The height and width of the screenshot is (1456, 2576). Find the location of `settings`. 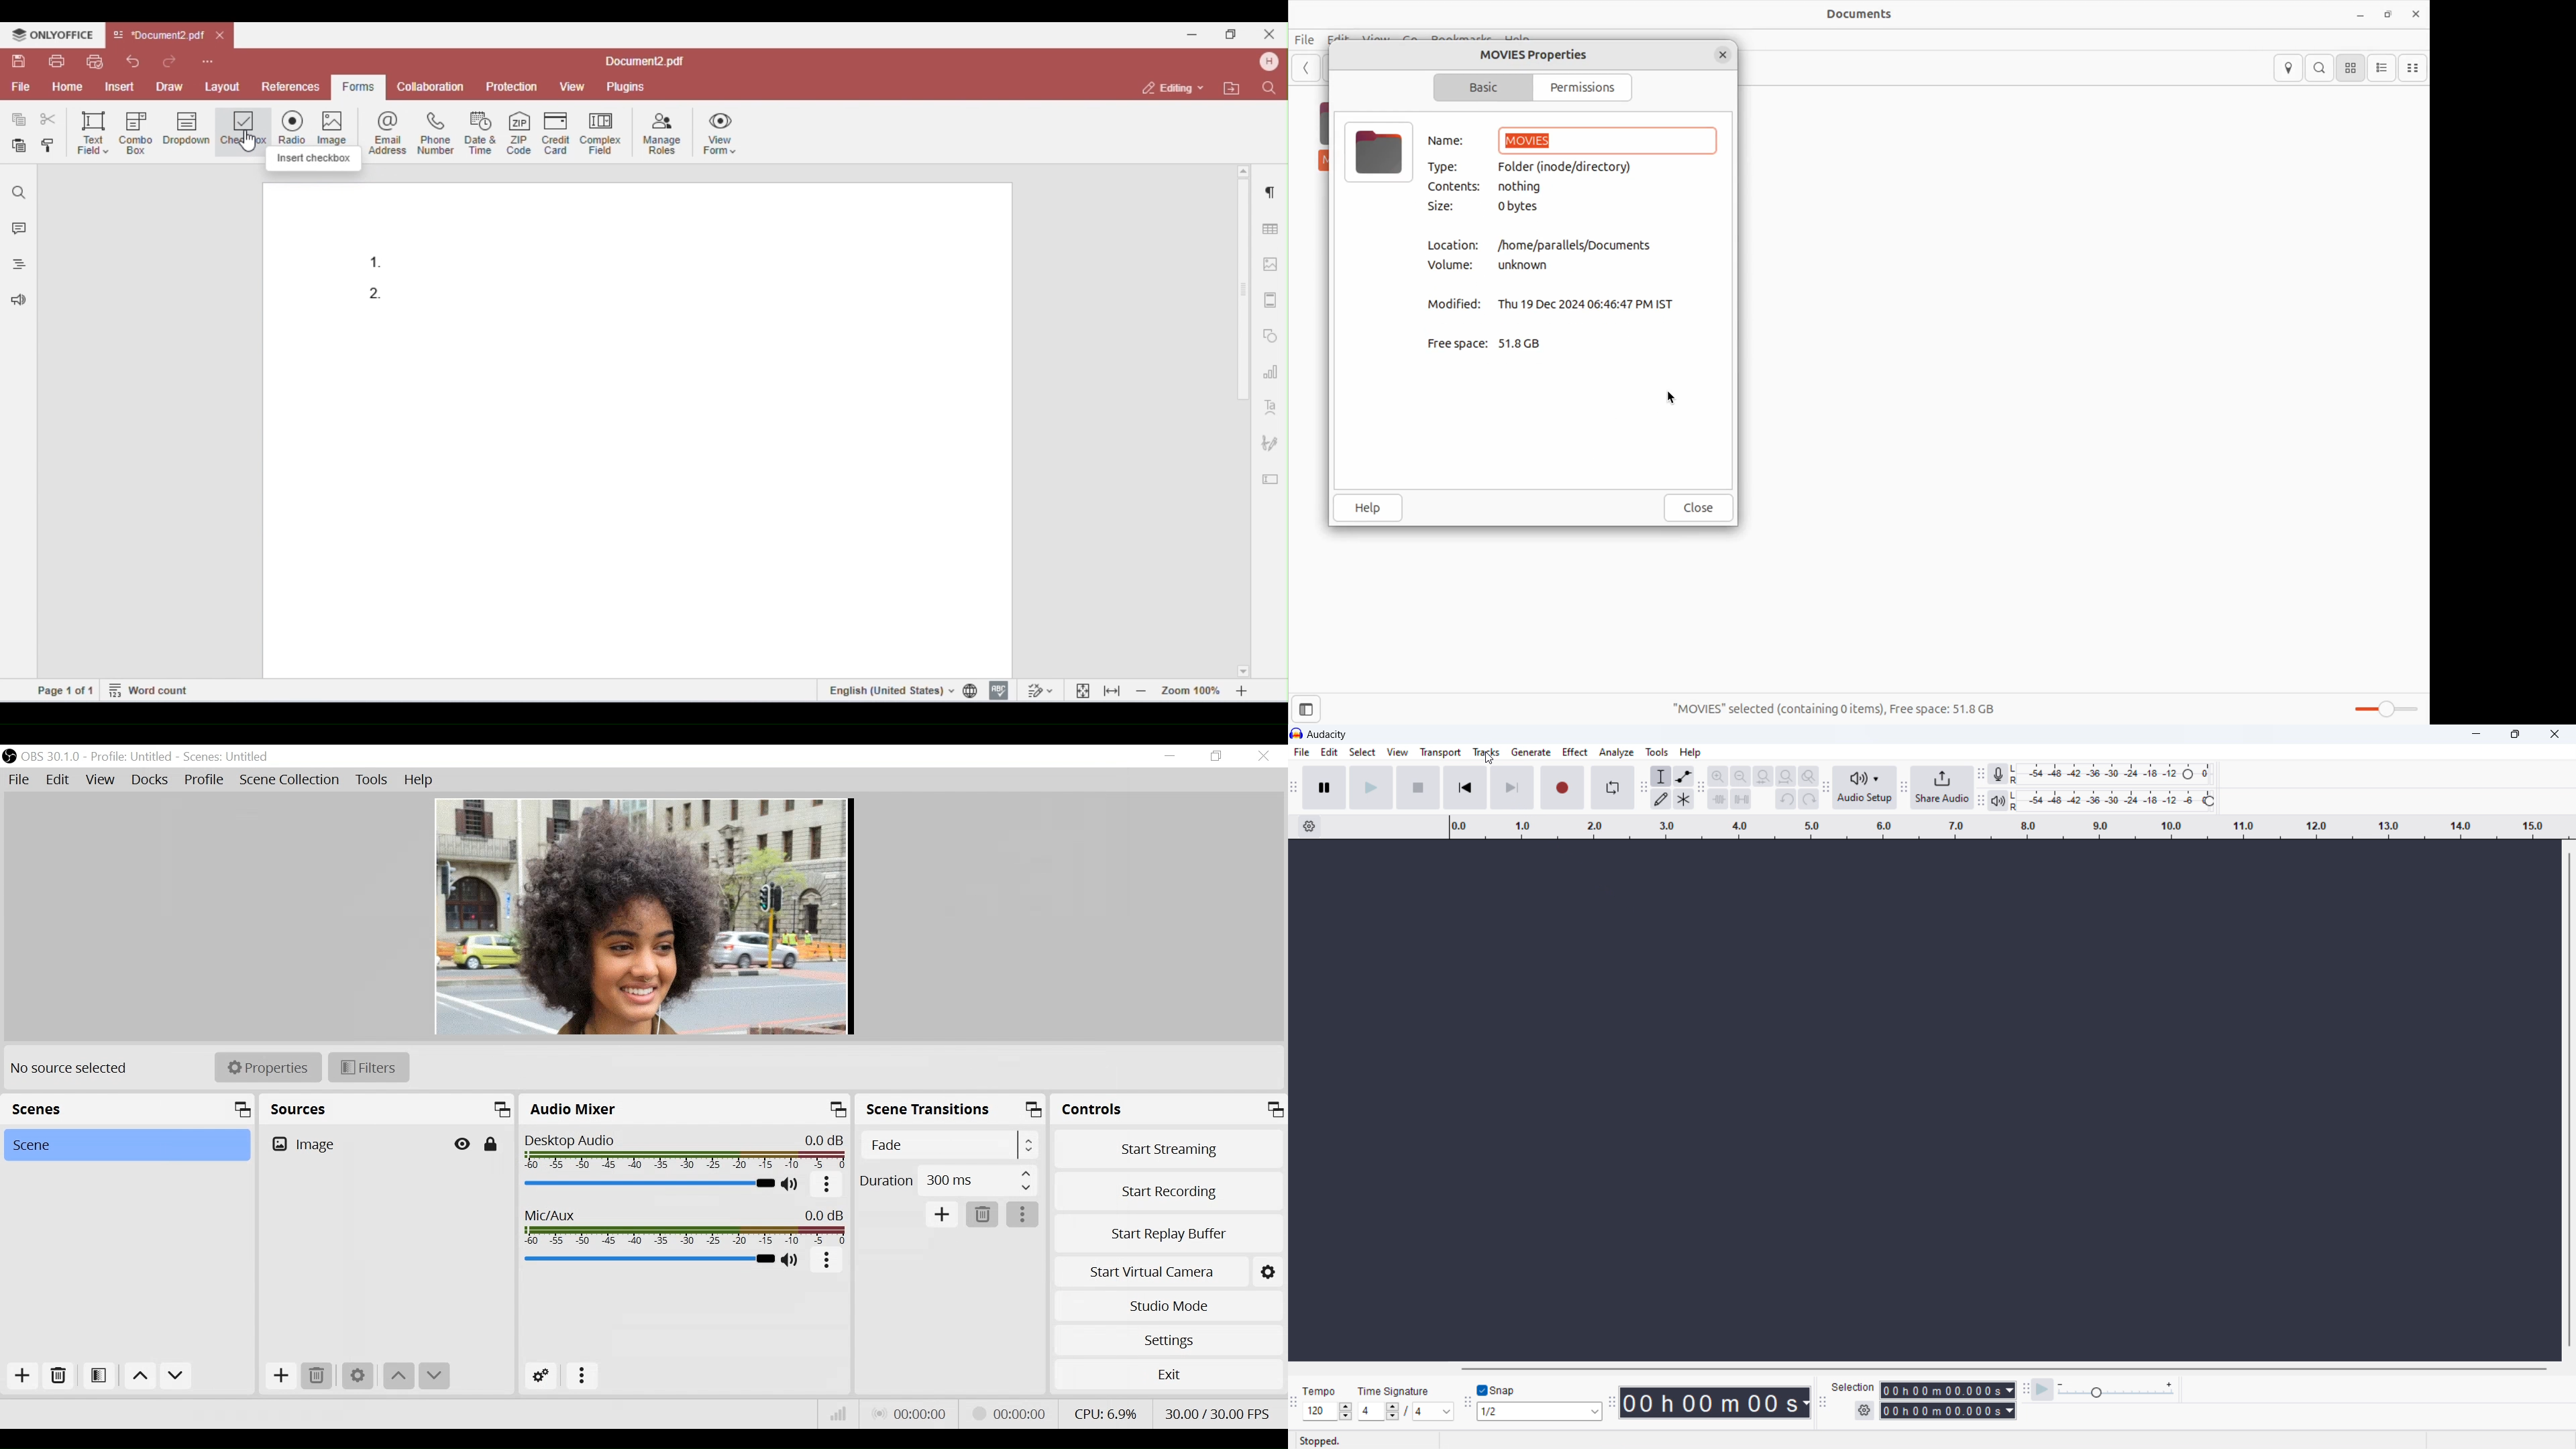

settings is located at coordinates (1308, 826).